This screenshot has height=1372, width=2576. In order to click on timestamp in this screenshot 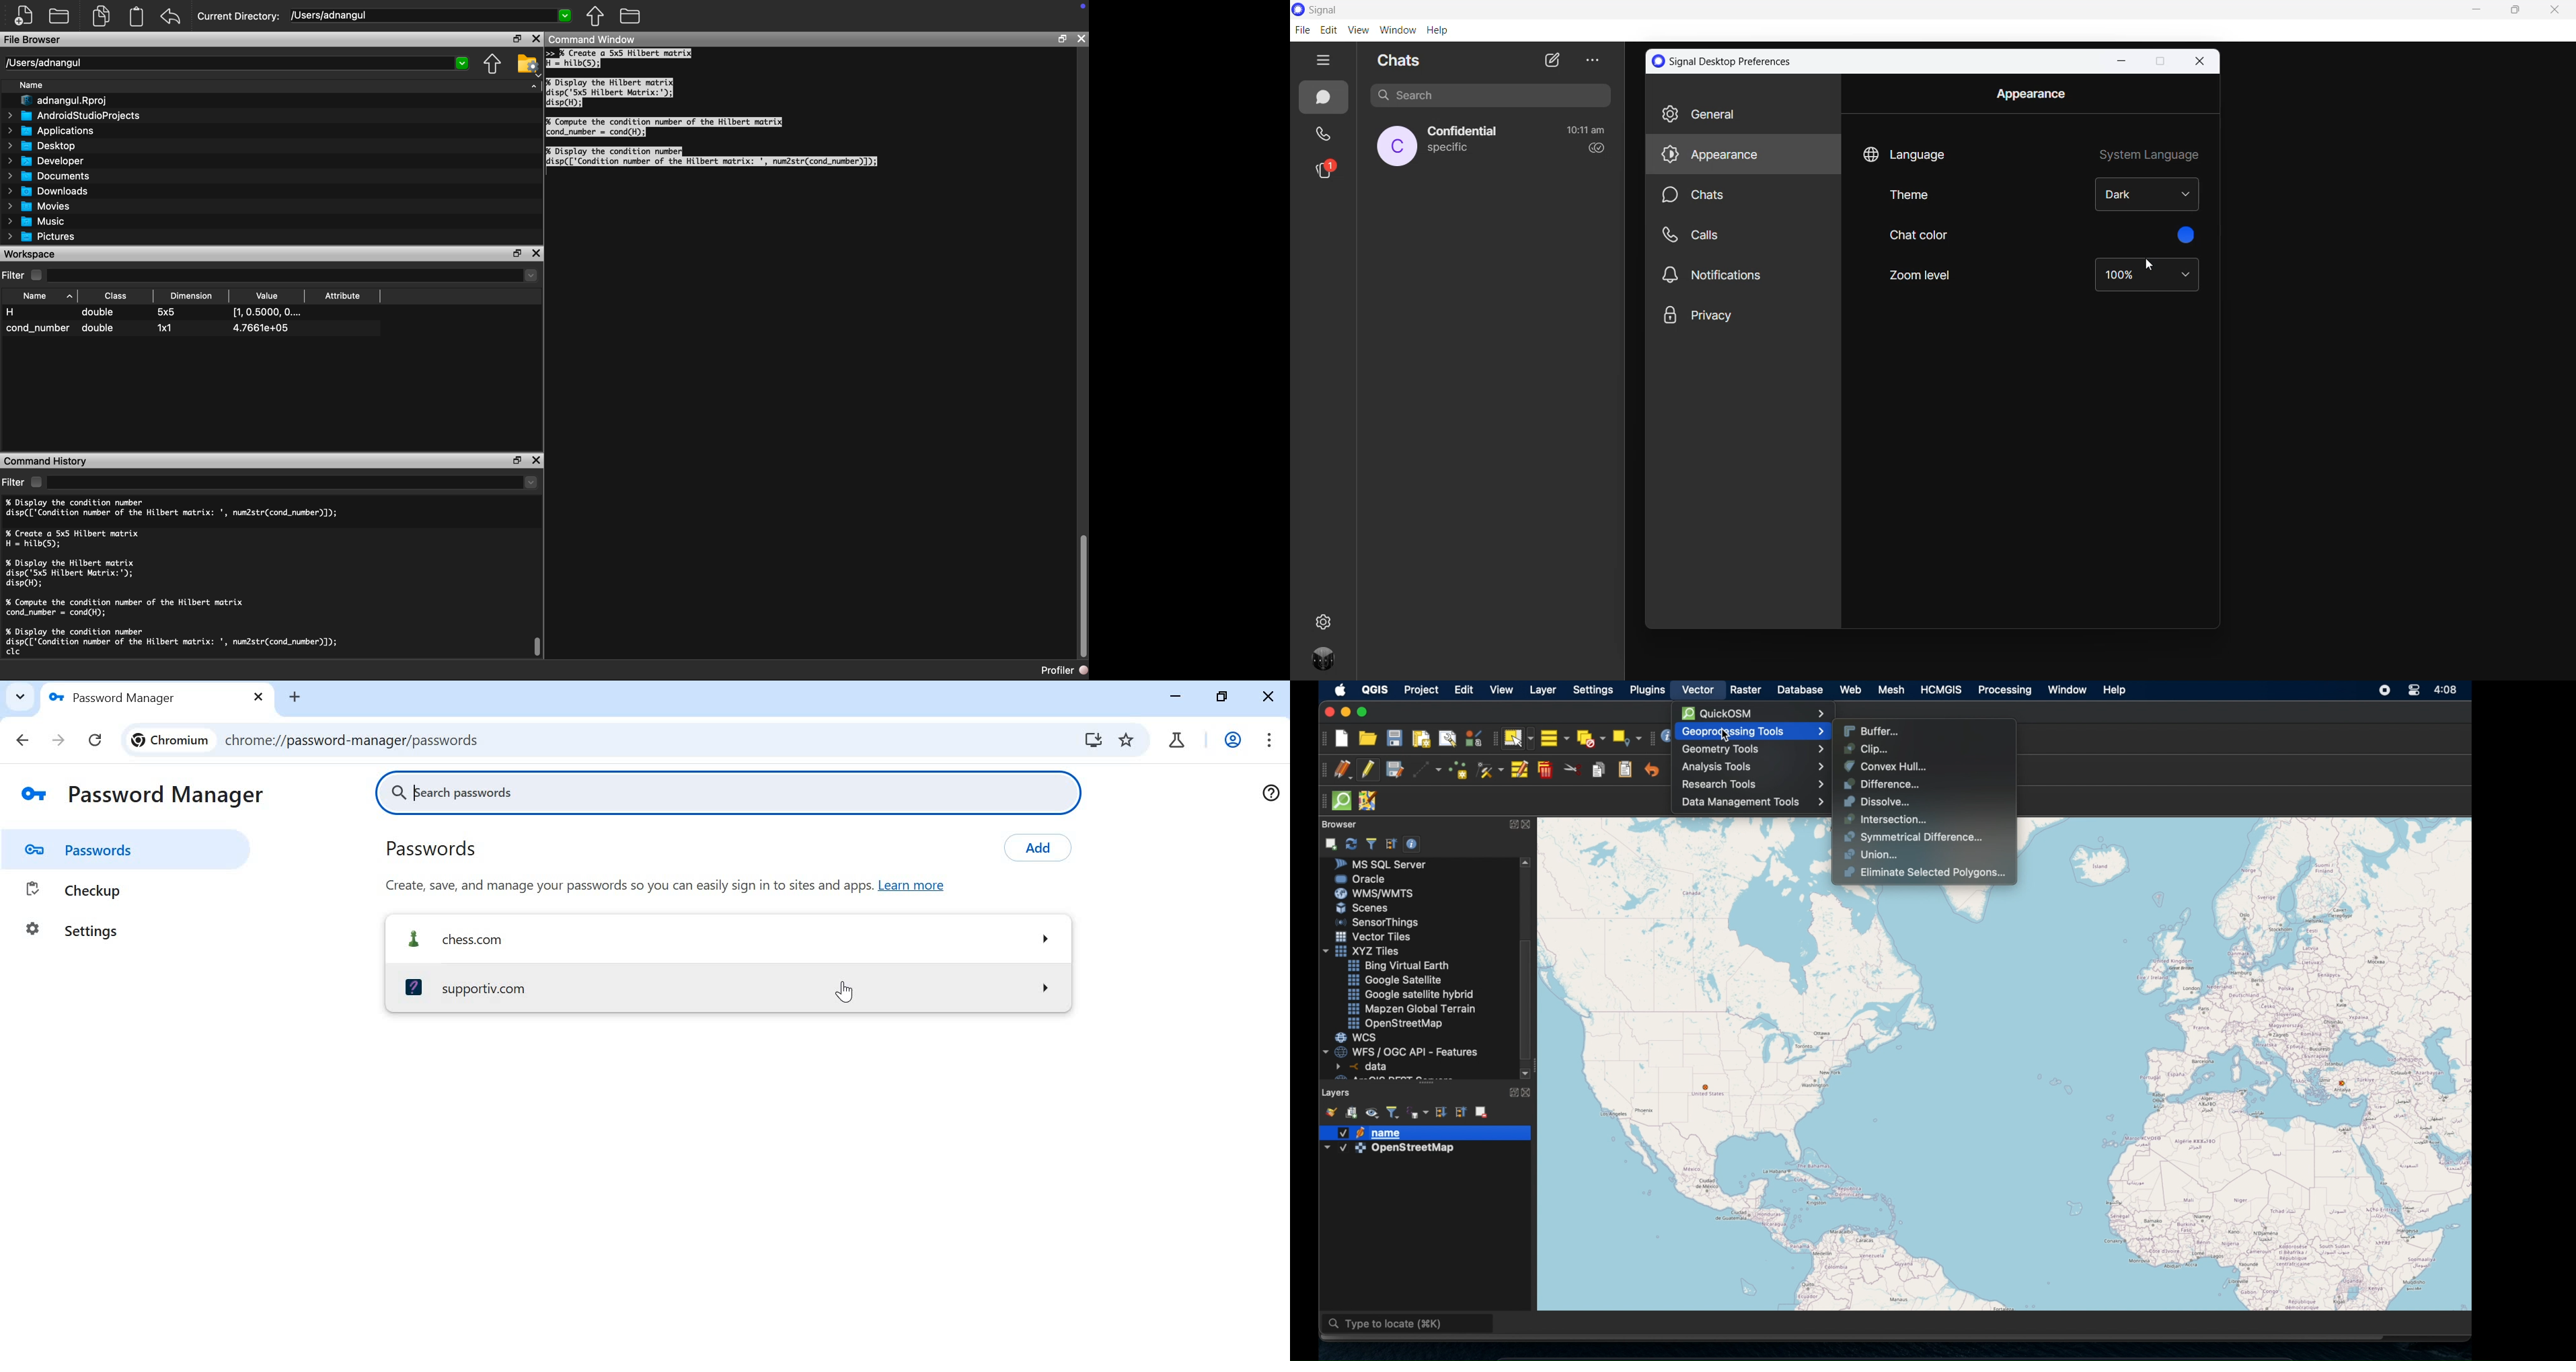, I will do `click(1586, 130)`.